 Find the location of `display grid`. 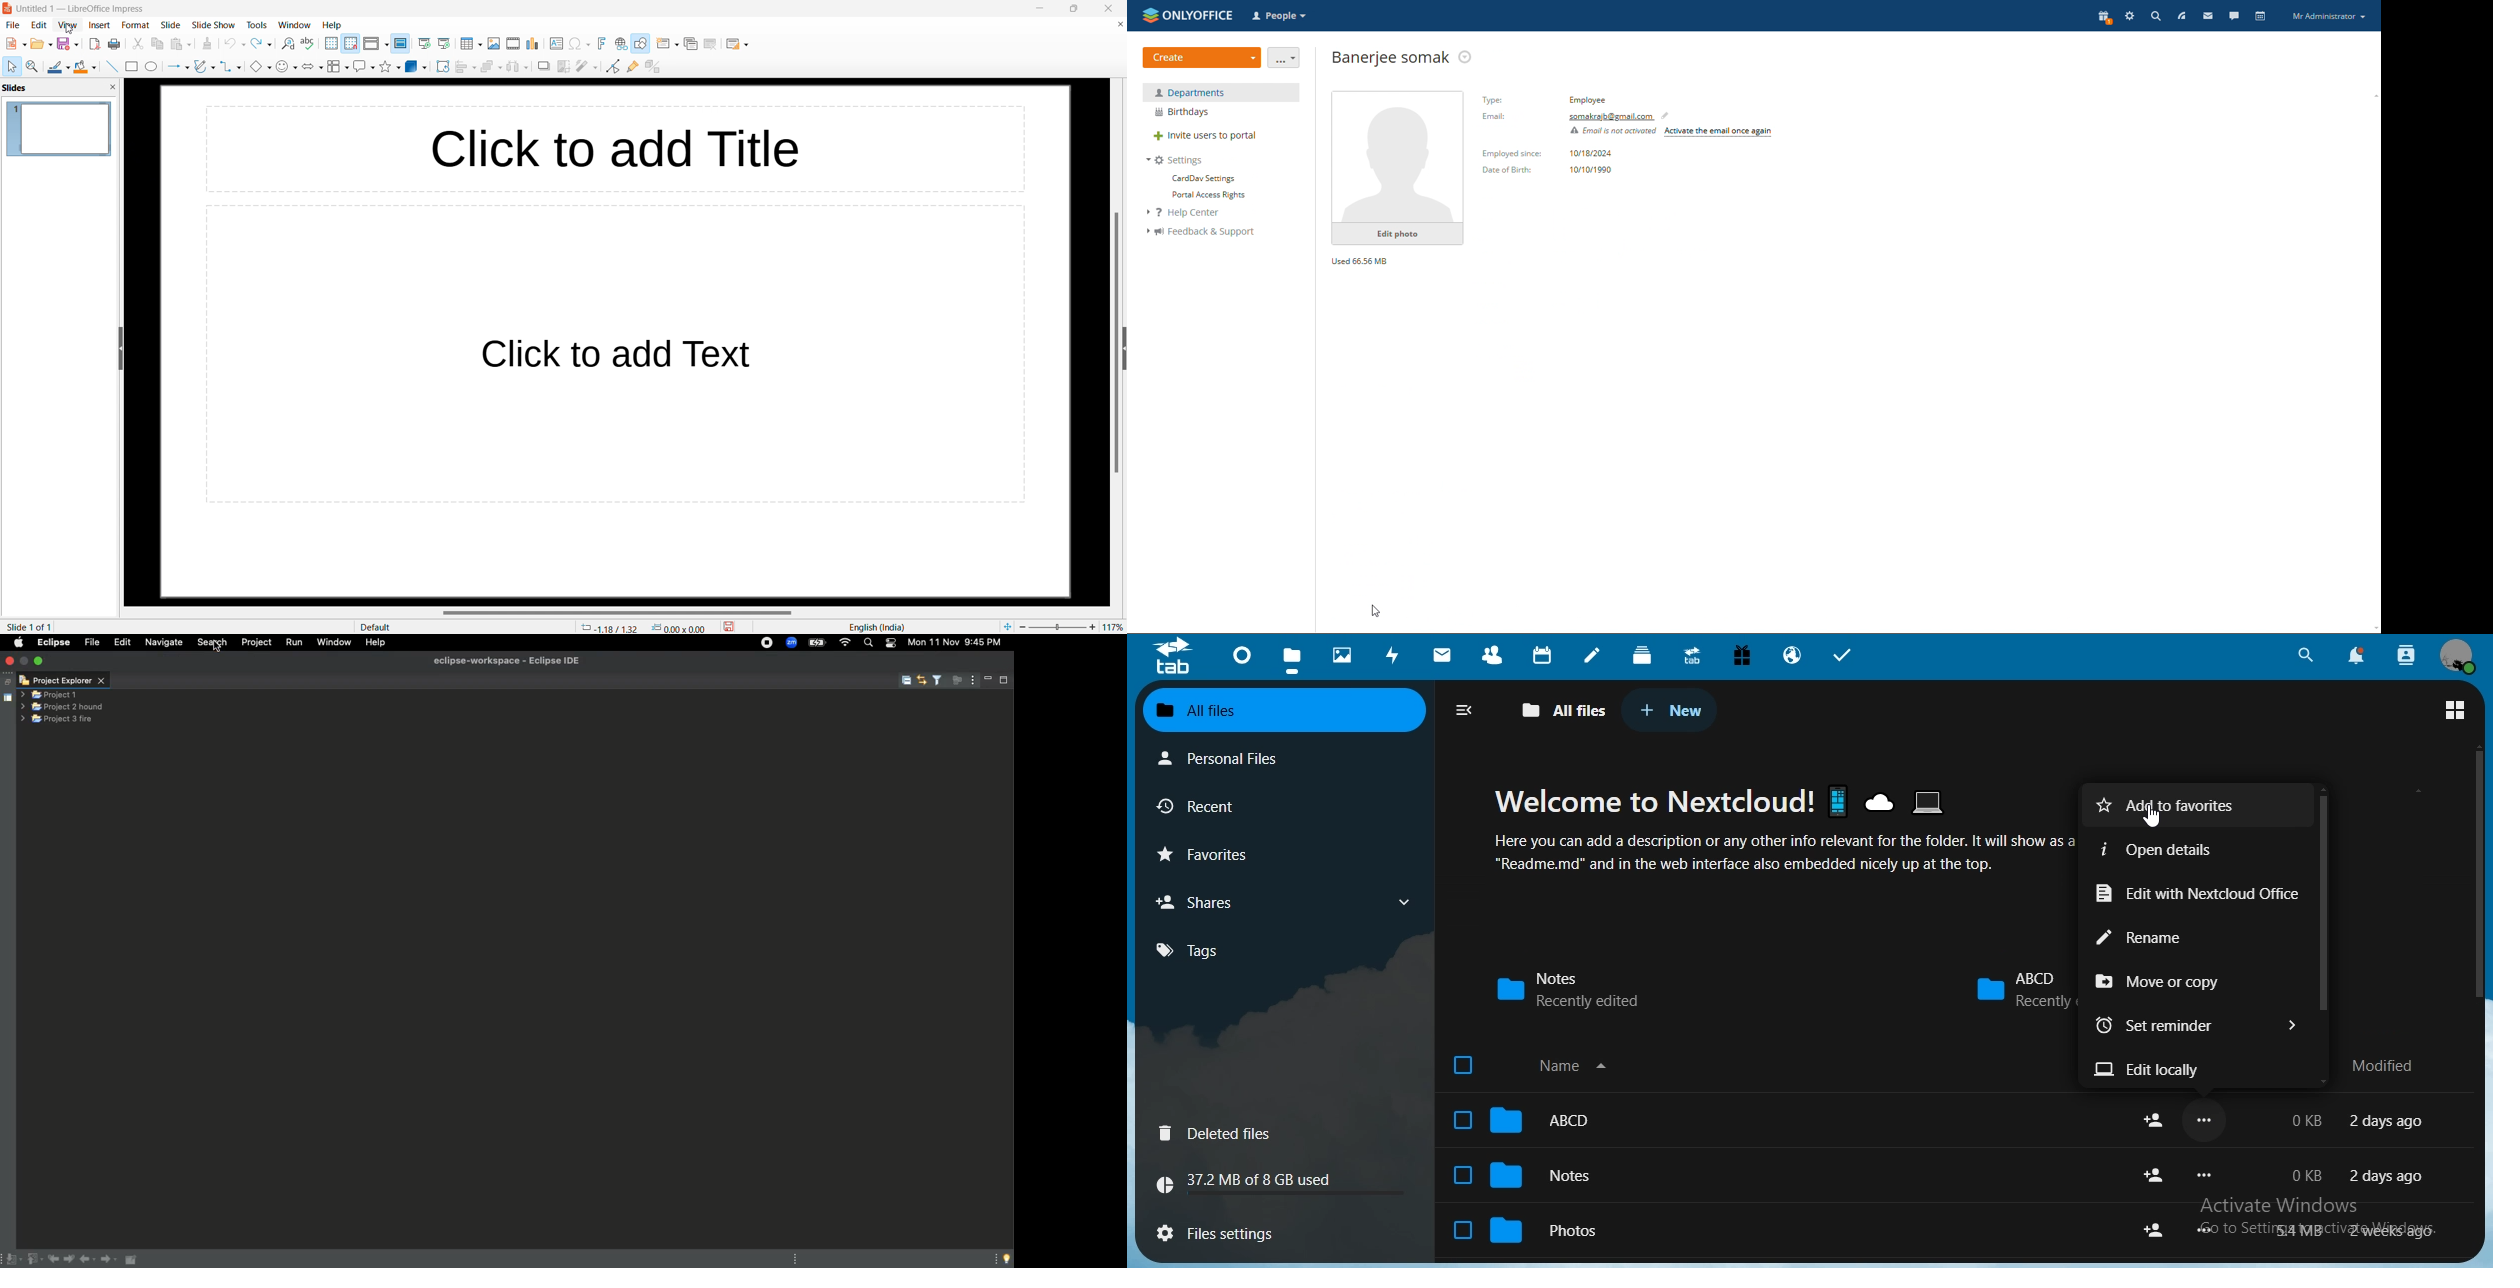

display grid is located at coordinates (332, 43).